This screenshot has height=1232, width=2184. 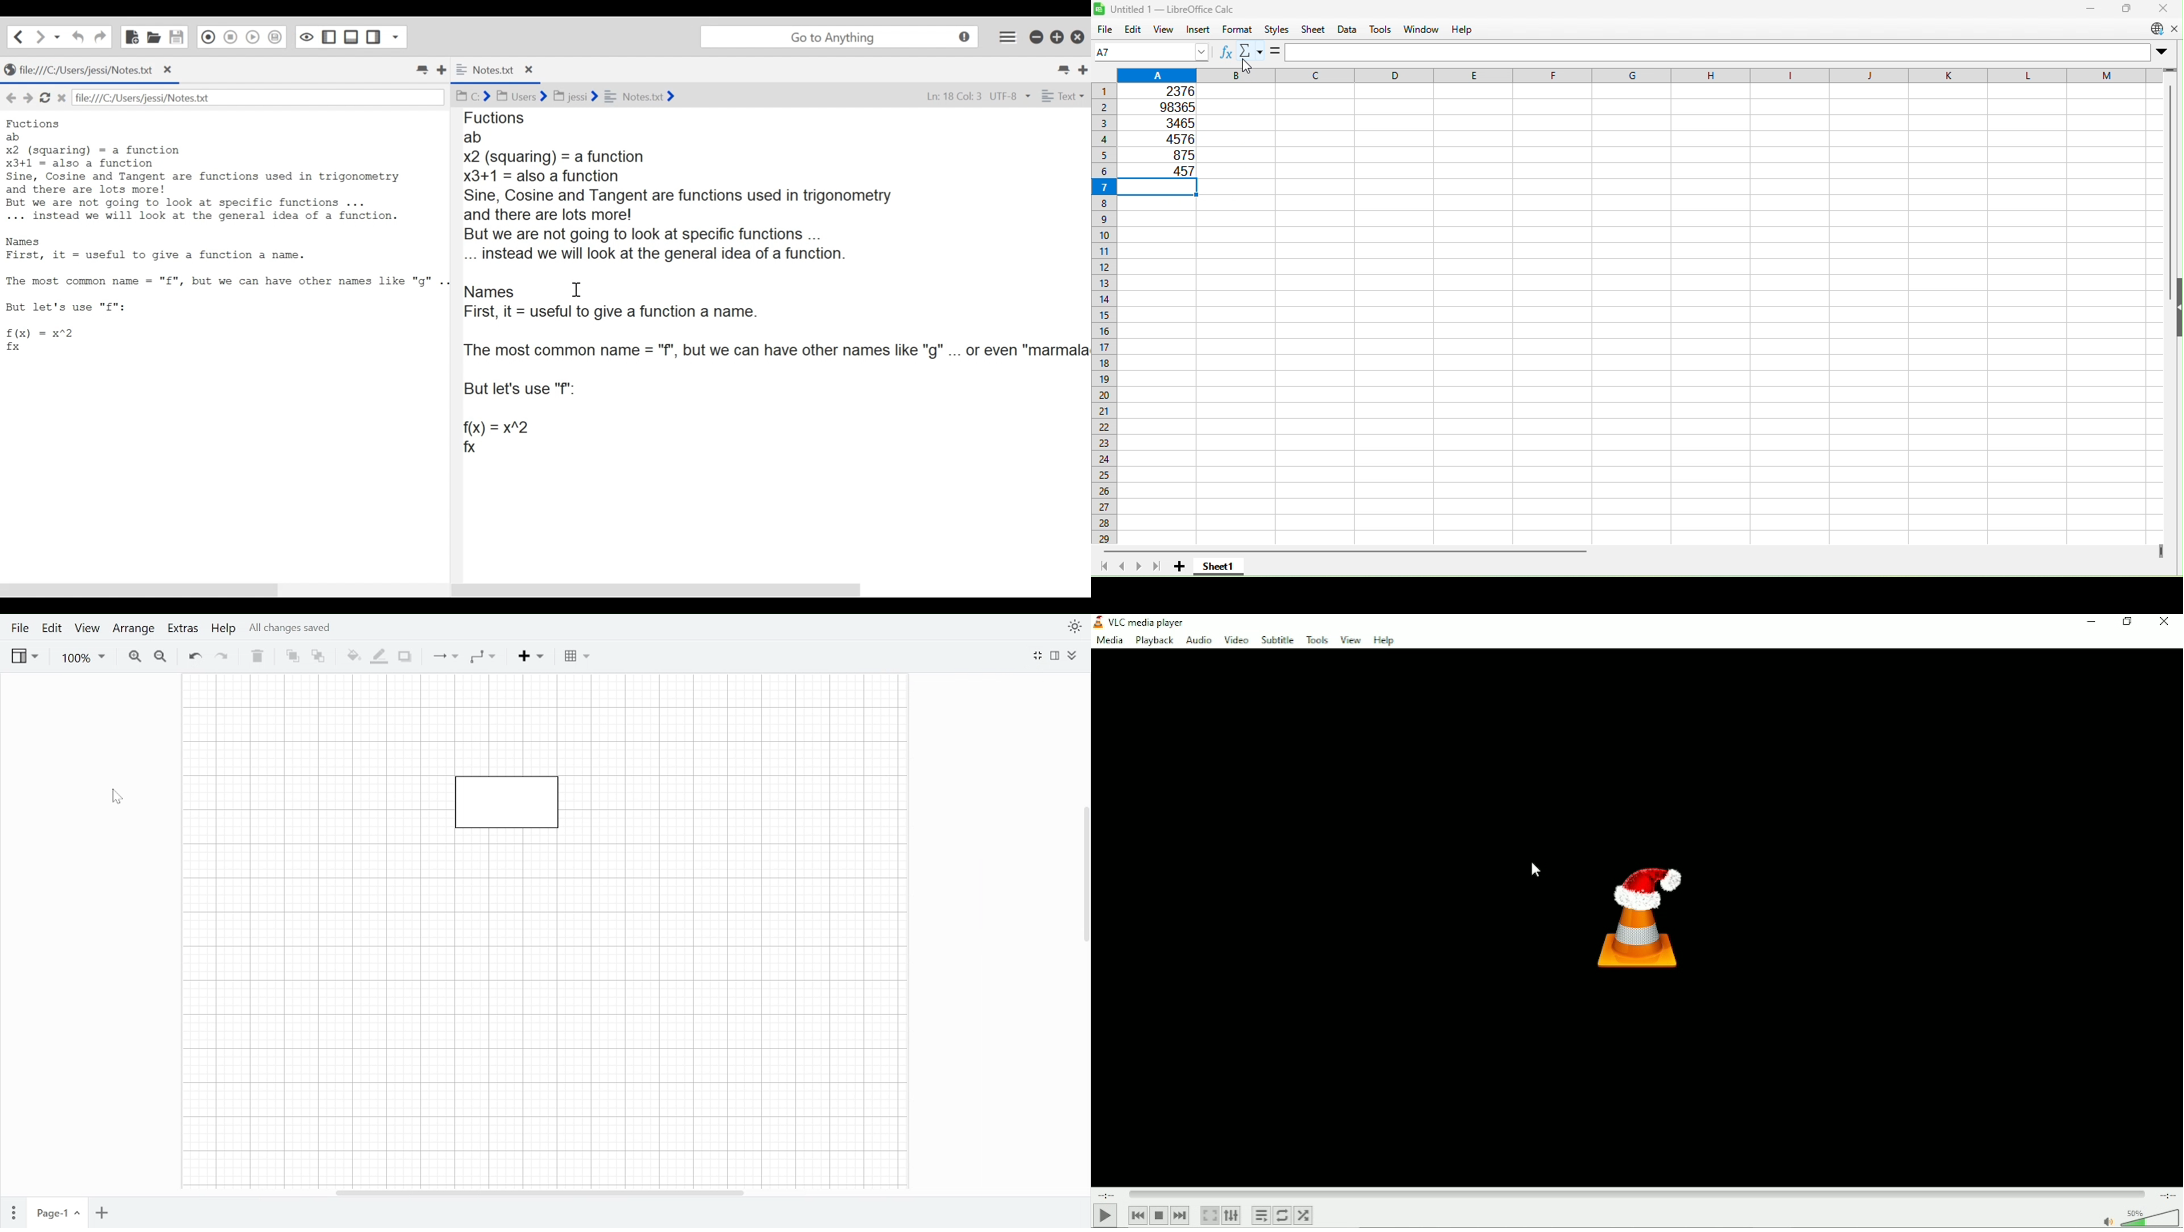 What do you see at coordinates (2172, 445) in the screenshot?
I see `Vertical scroll bar` at bounding box center [2172, 445].